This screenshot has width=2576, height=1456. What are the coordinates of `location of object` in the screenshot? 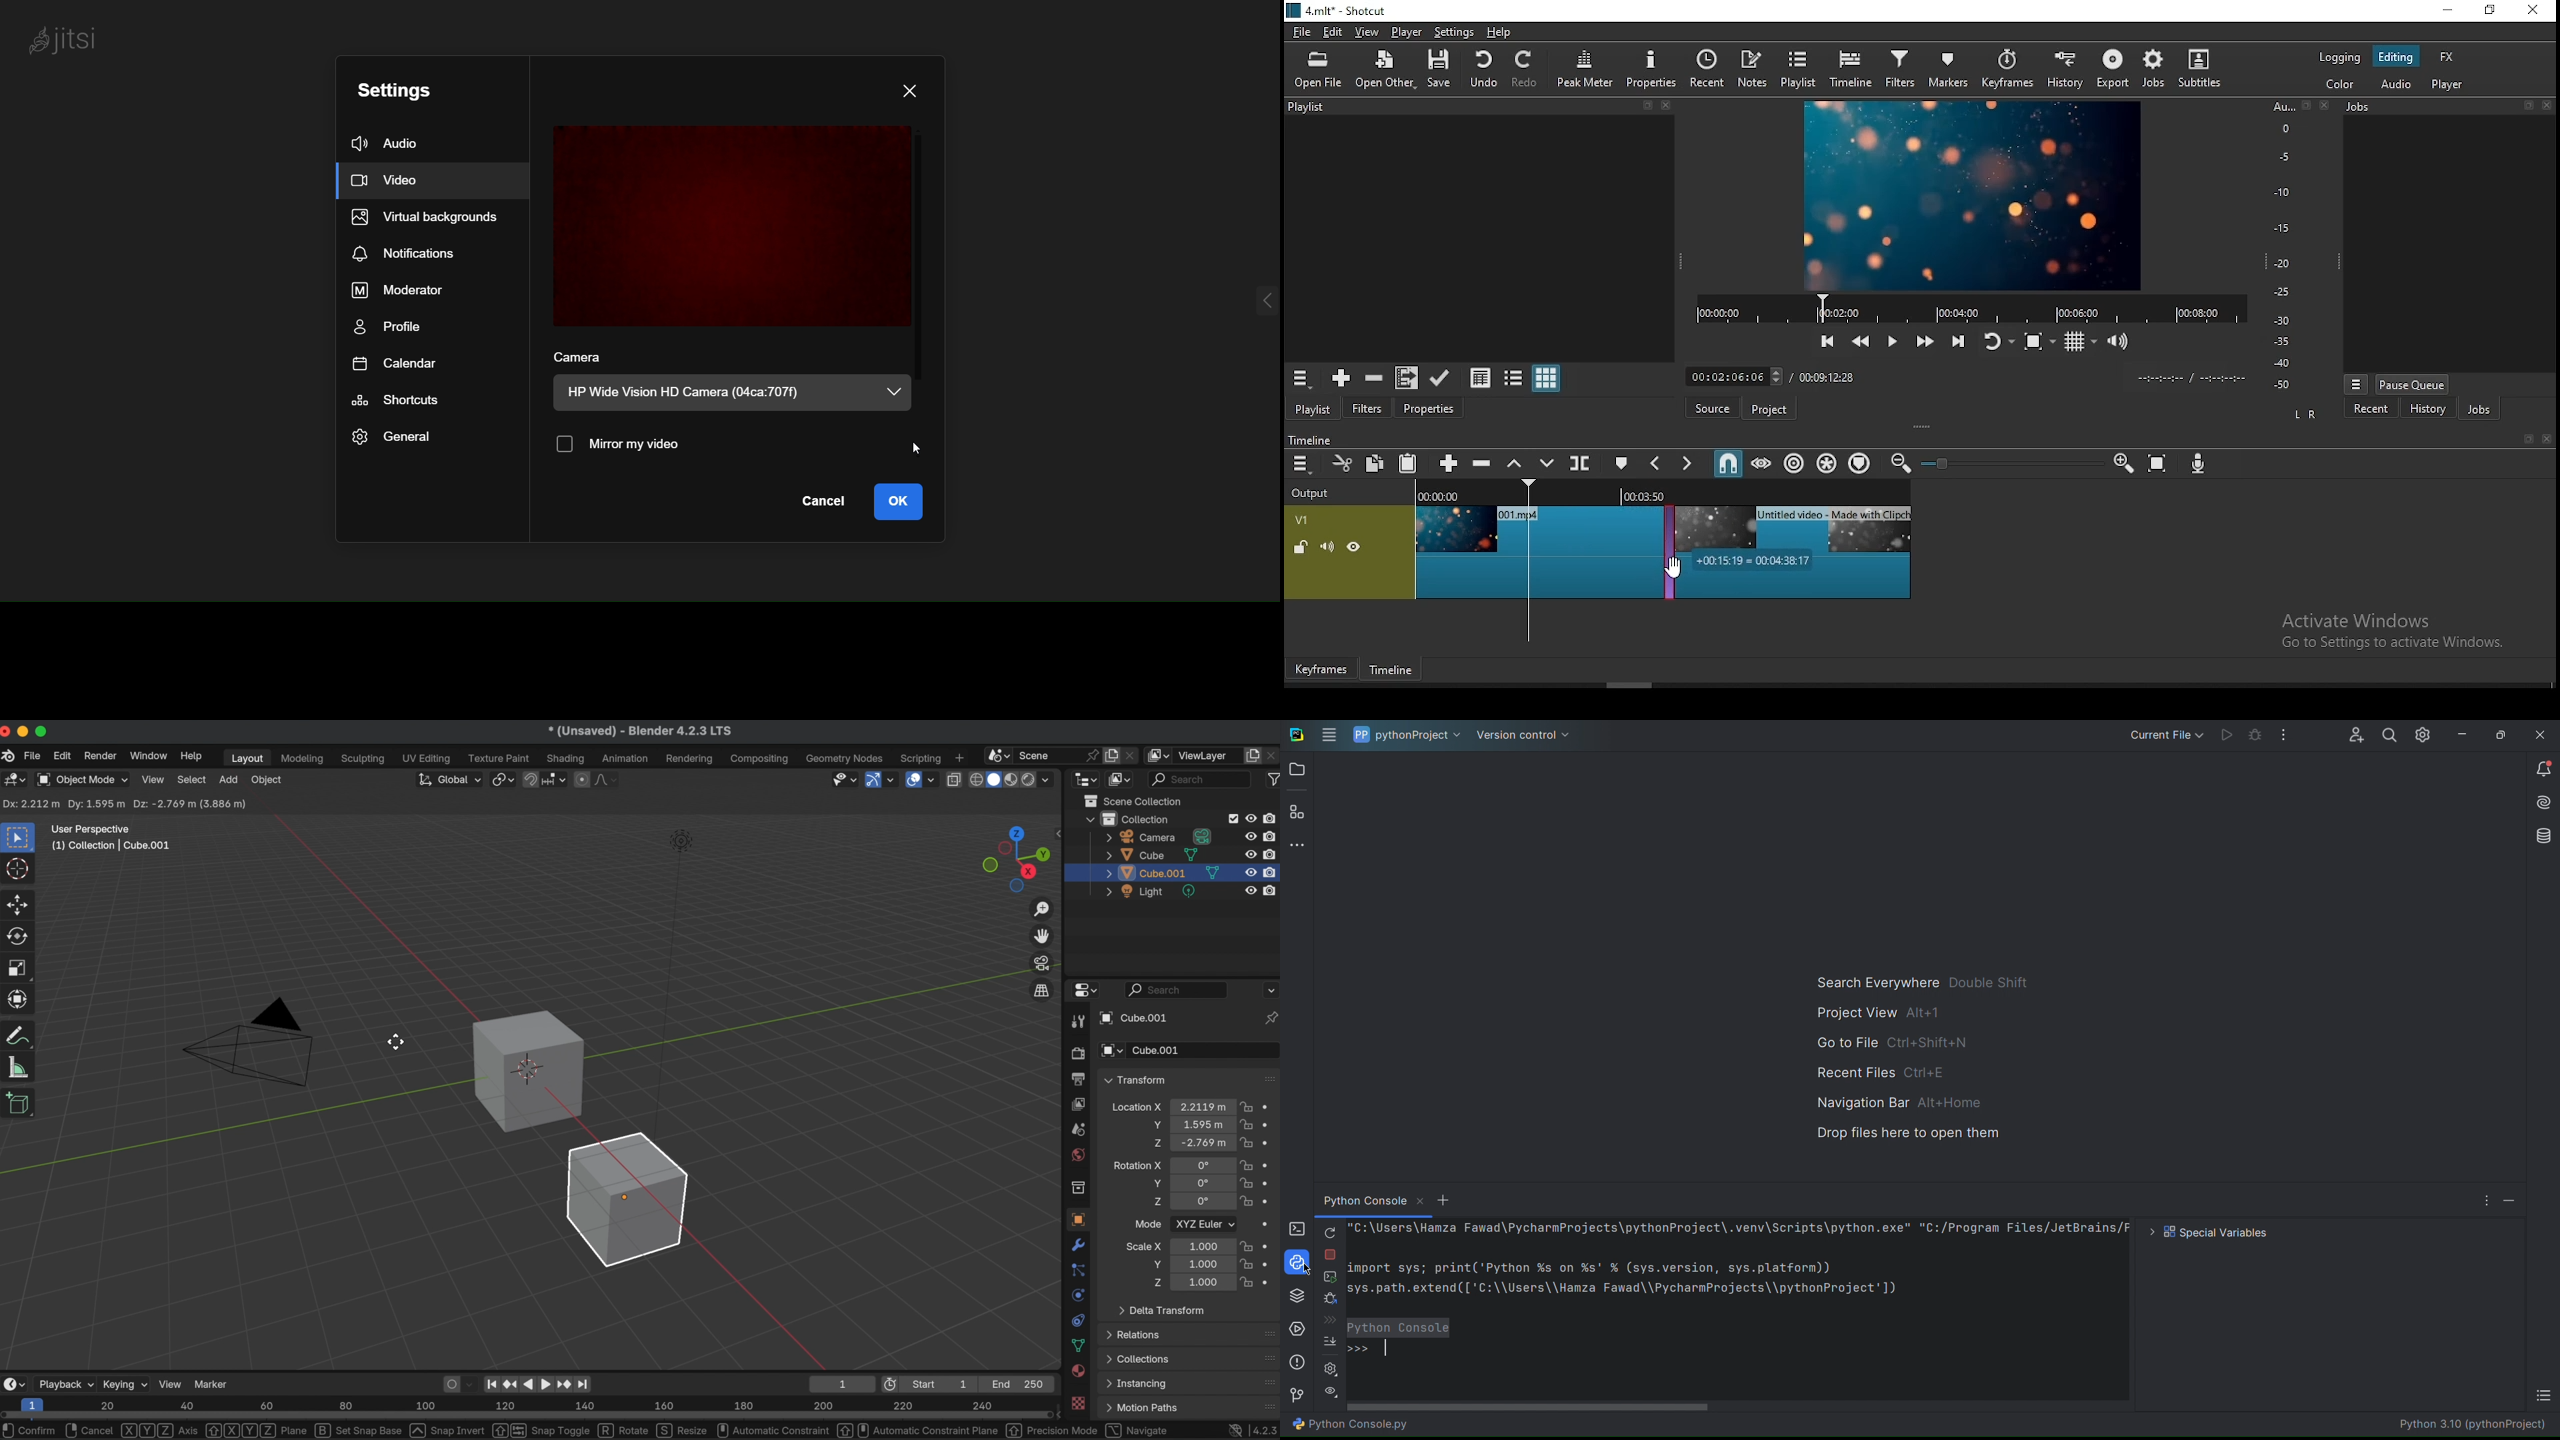 It's located at (1203, 1107).